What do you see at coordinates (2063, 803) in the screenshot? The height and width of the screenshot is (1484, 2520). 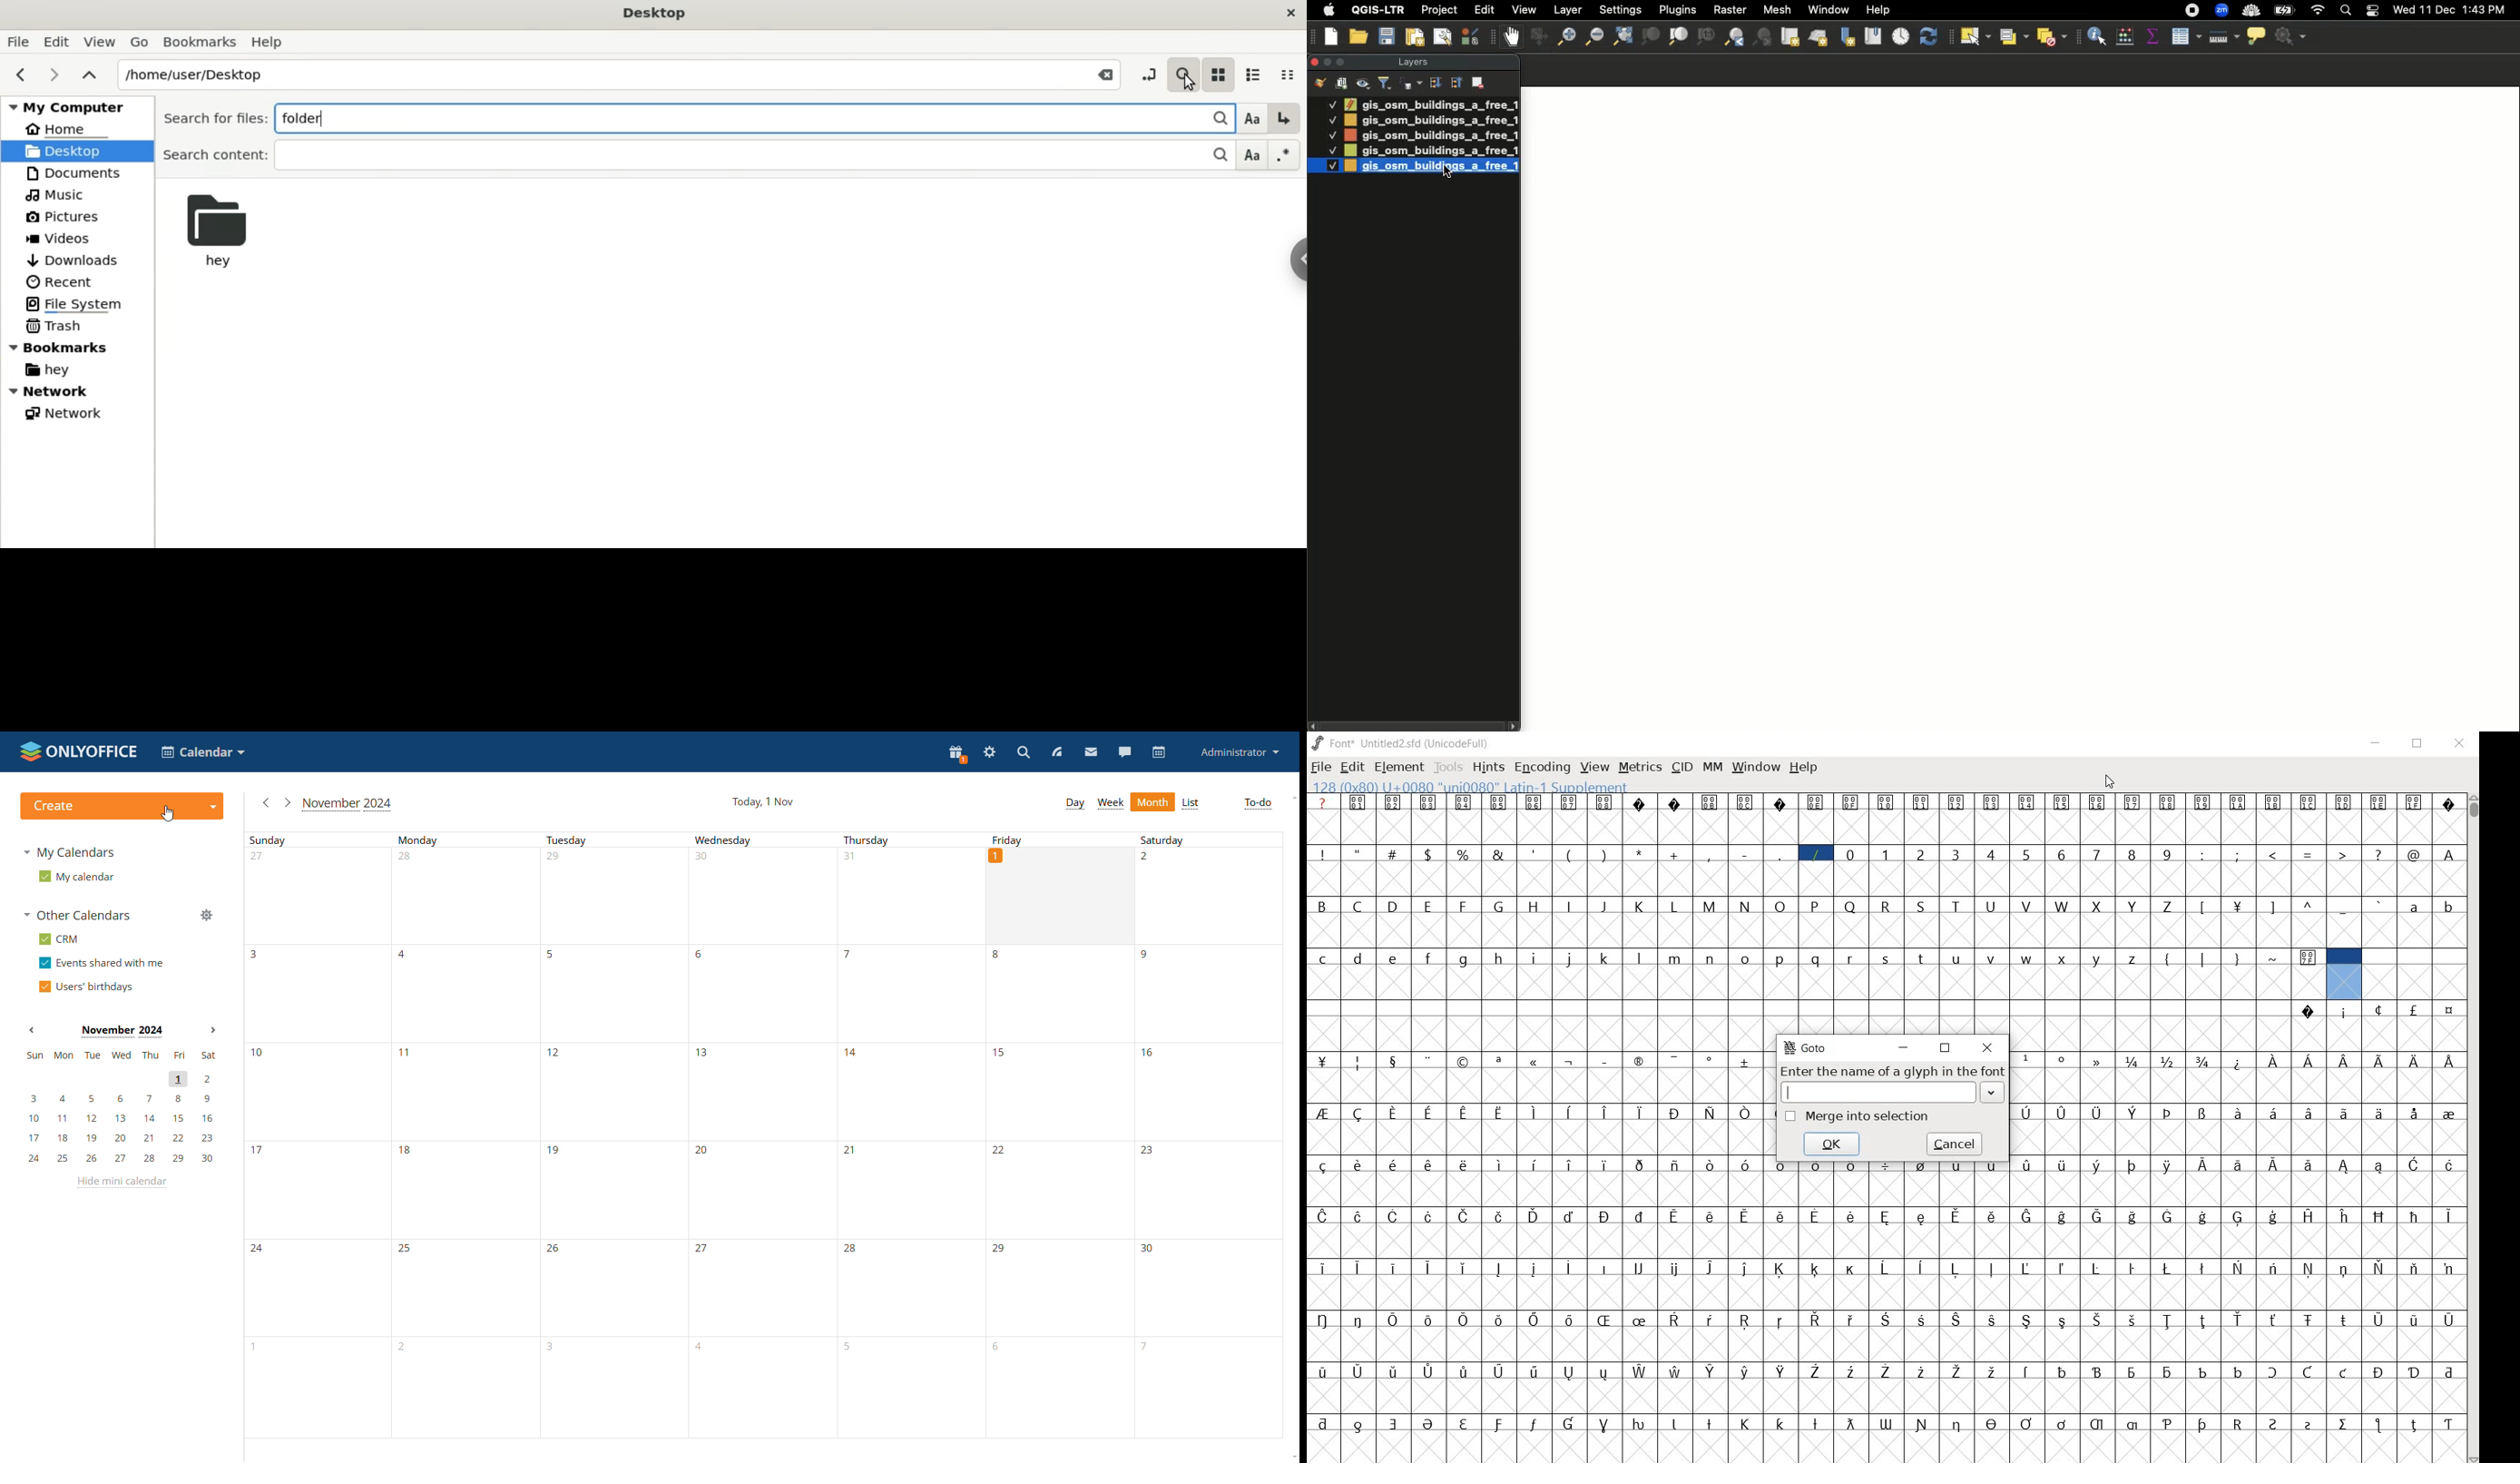 I see `Symbol` at bounding box center [2063, 803].